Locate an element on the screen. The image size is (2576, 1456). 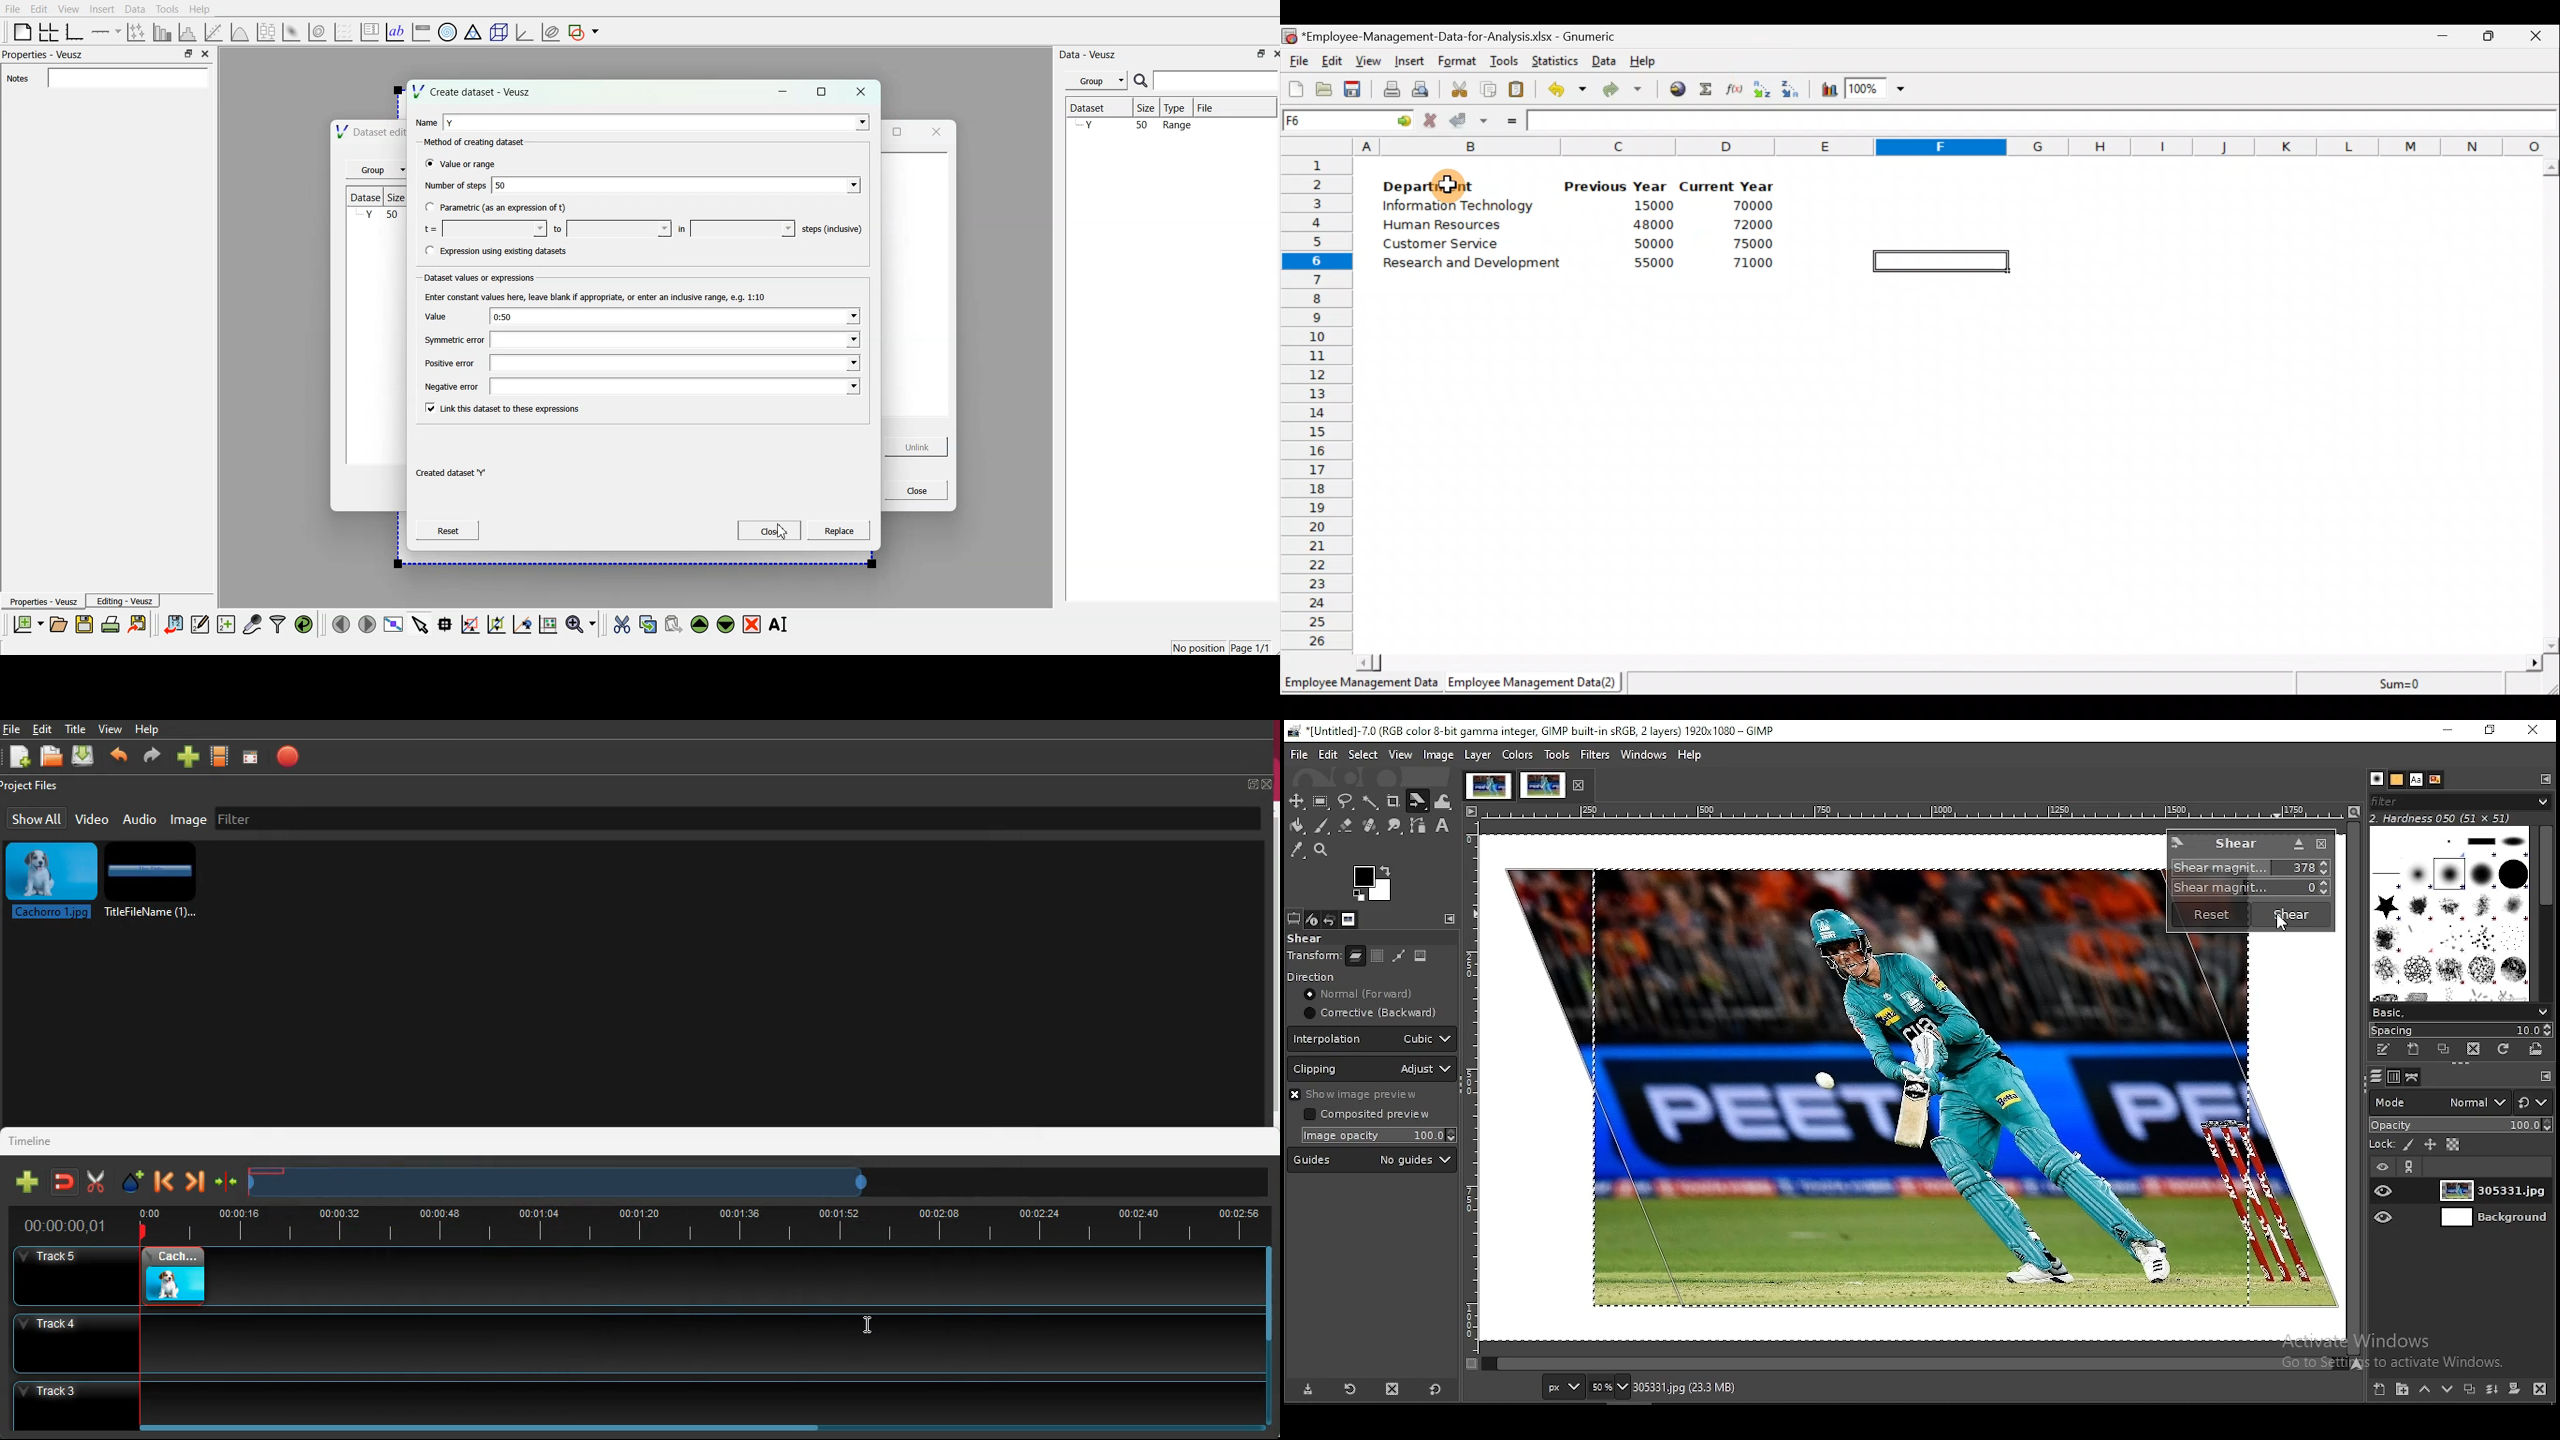
Data - Veusz is located at coordinates (1089, 54).